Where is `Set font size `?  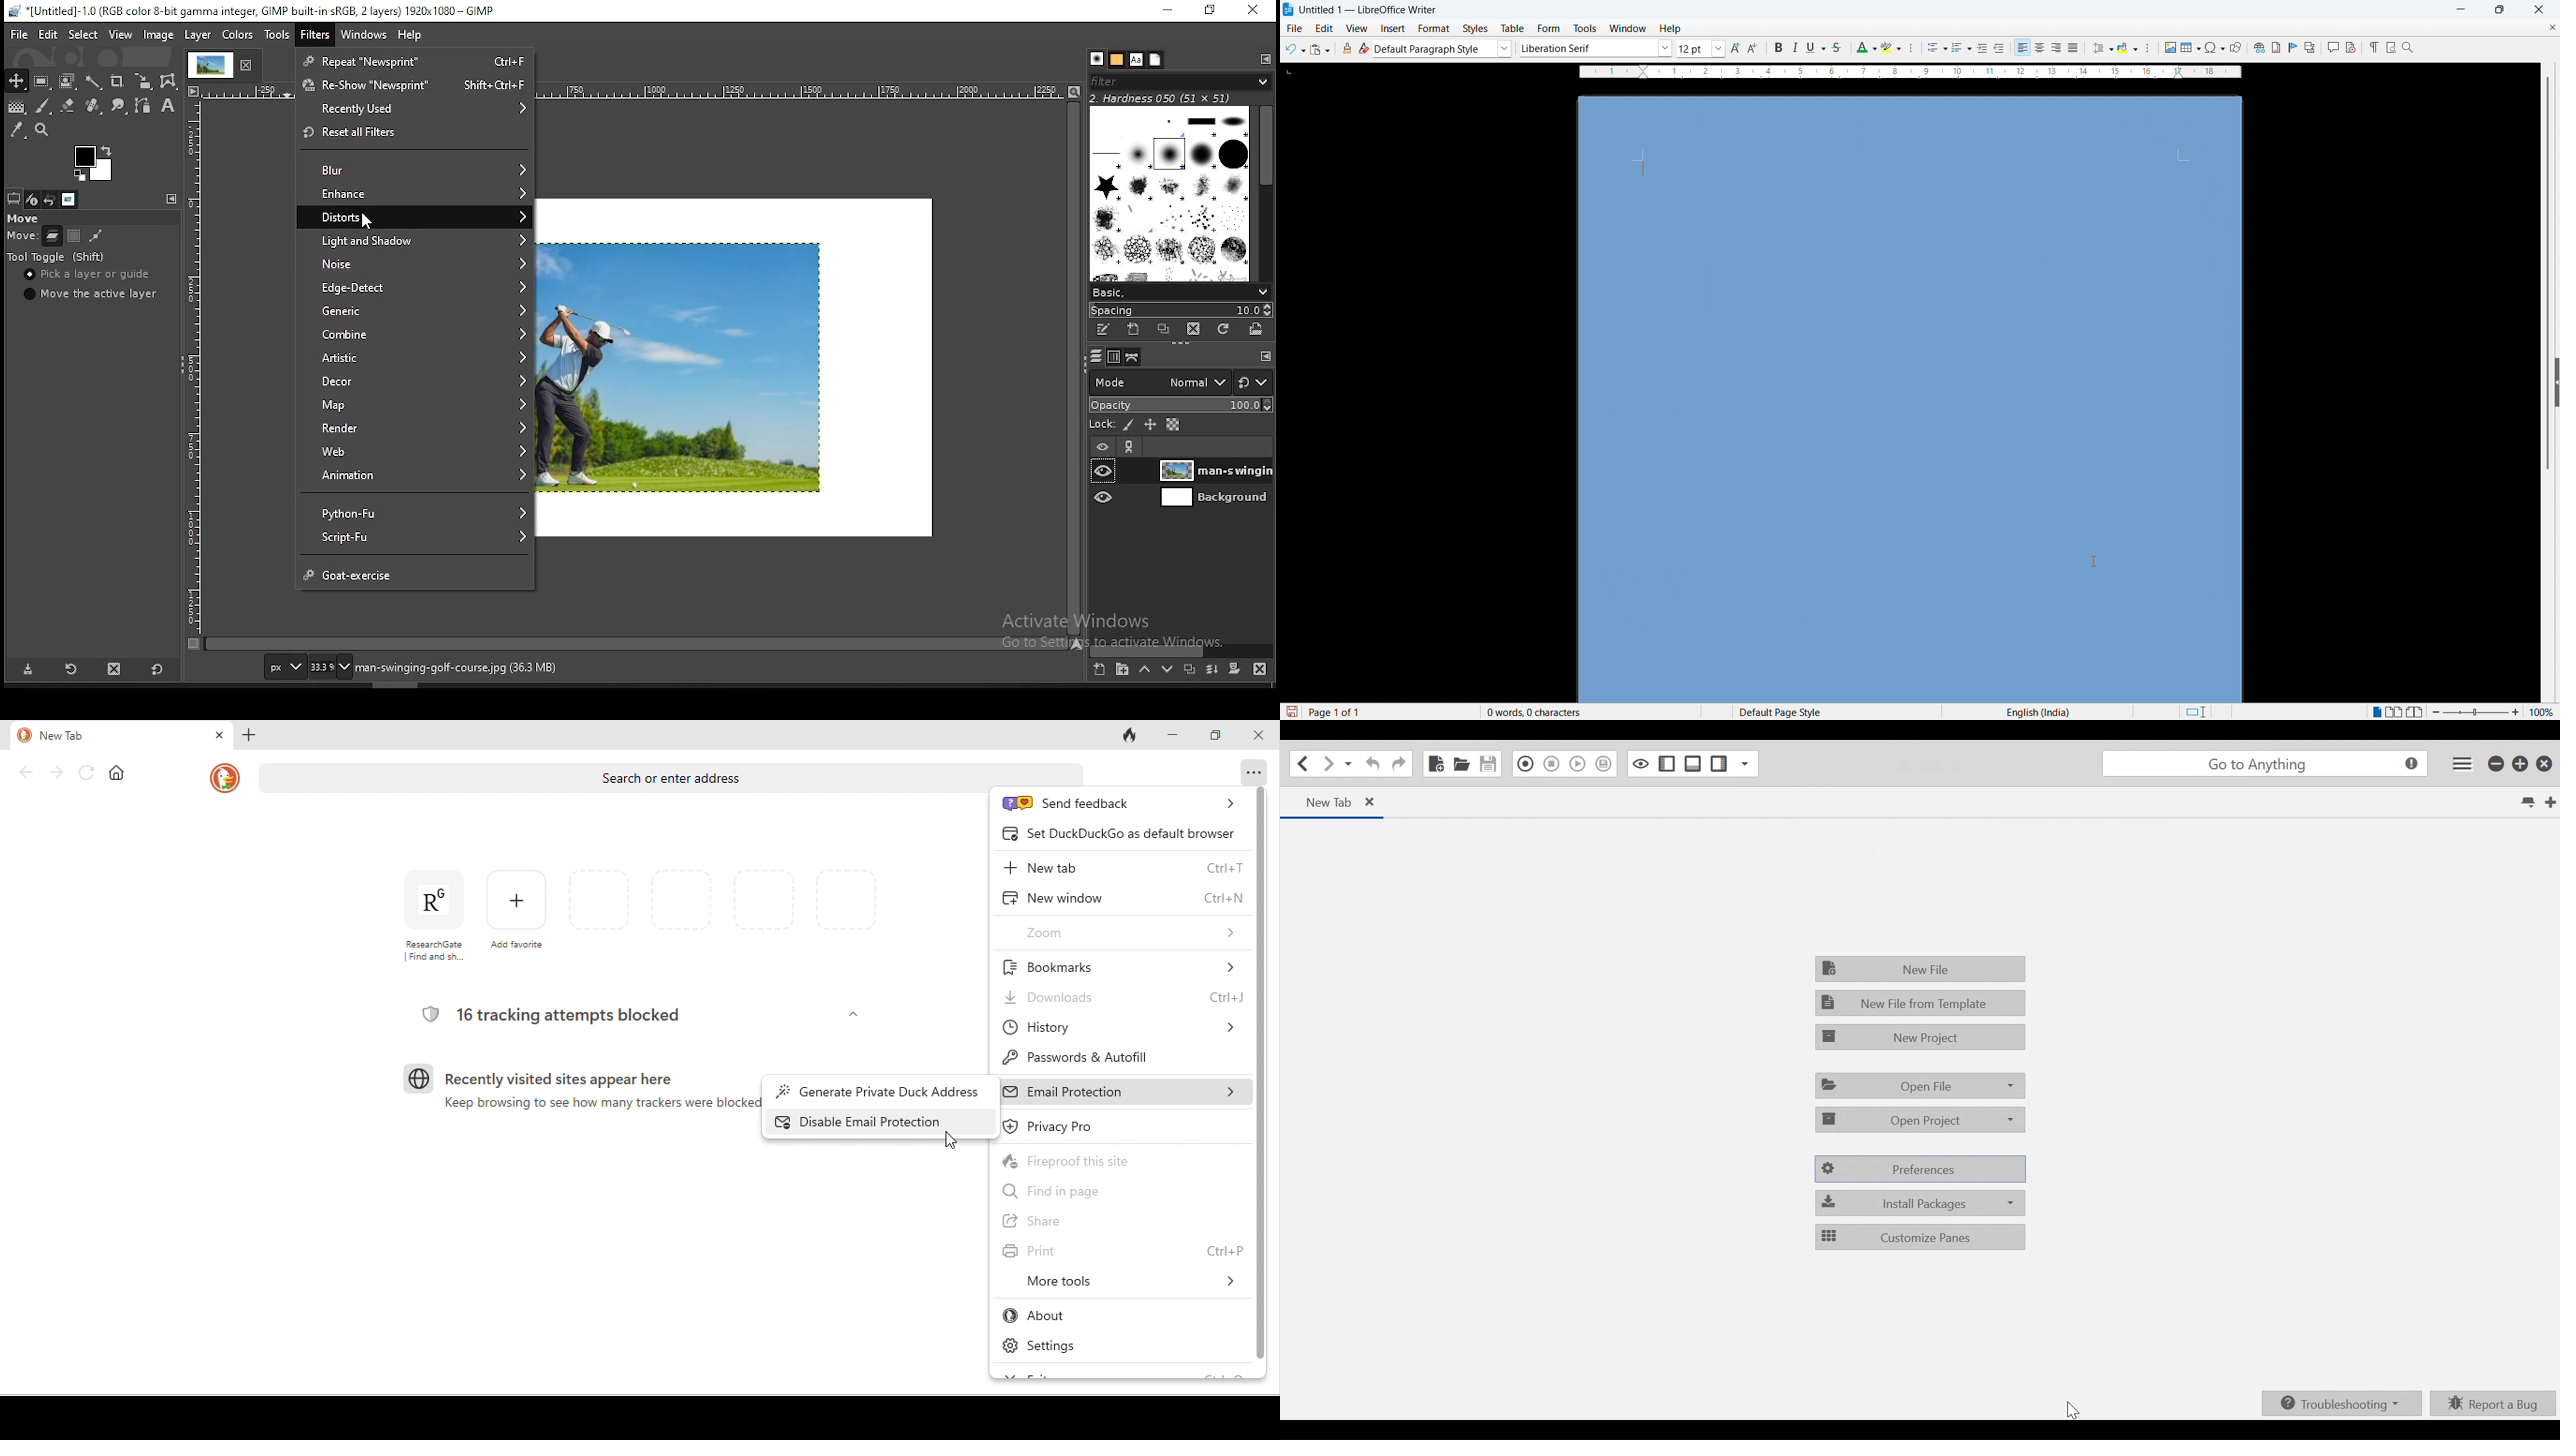 Set font size  is located at coordinates (1701, 49).